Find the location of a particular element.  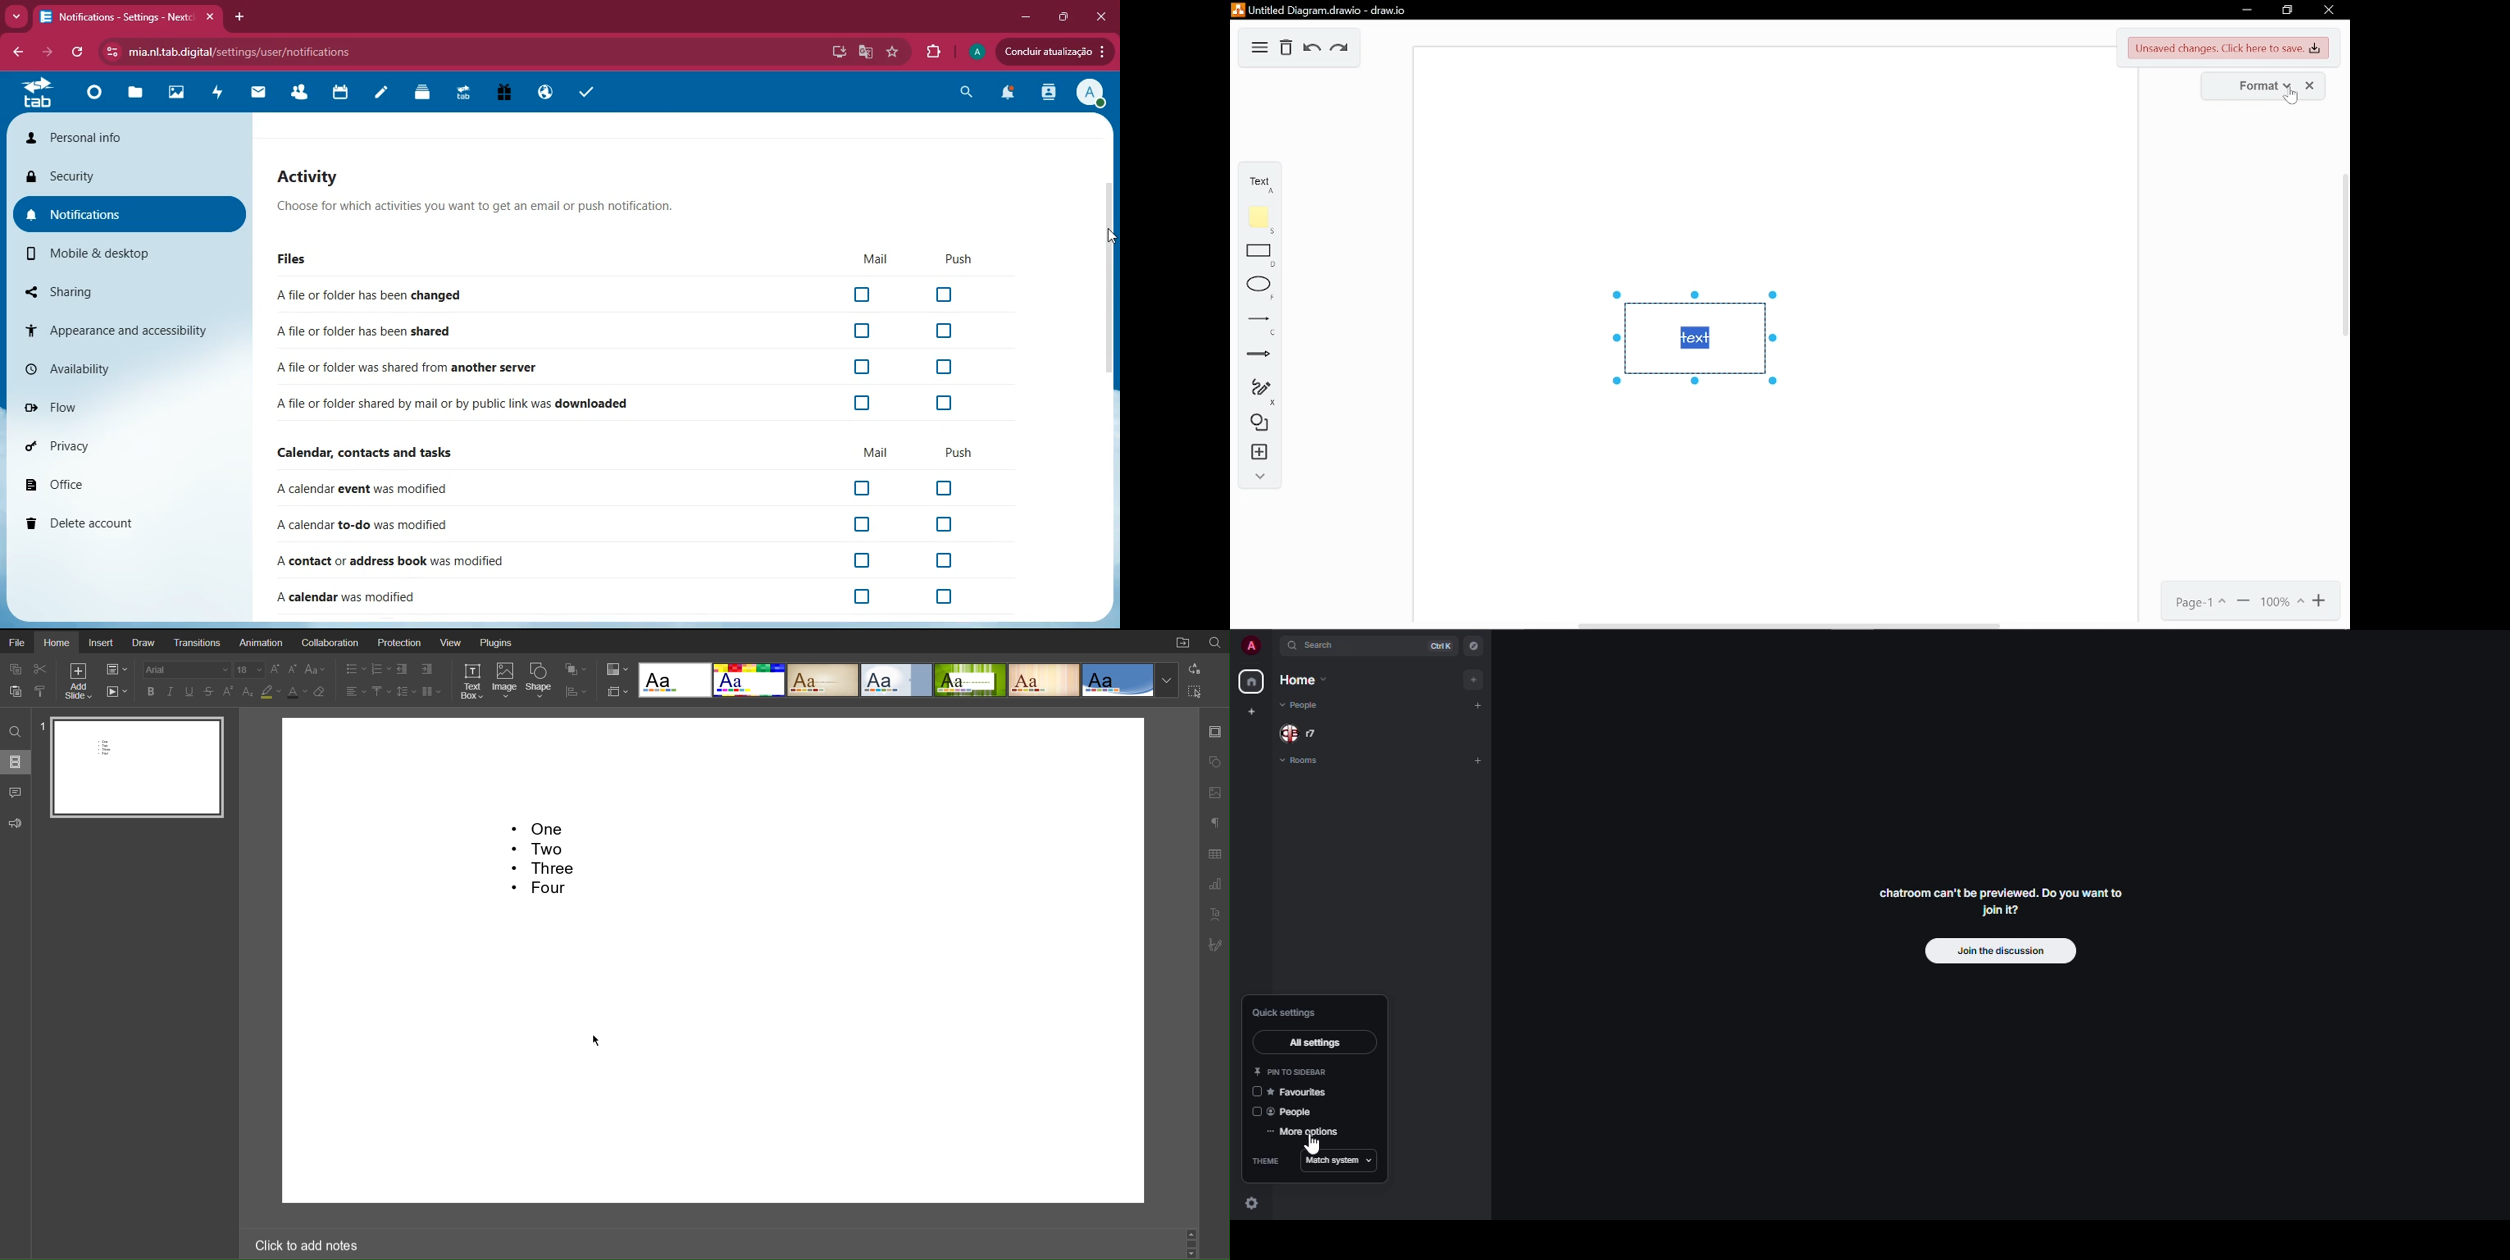

Slide 1 is located at coordinates (135, 769).